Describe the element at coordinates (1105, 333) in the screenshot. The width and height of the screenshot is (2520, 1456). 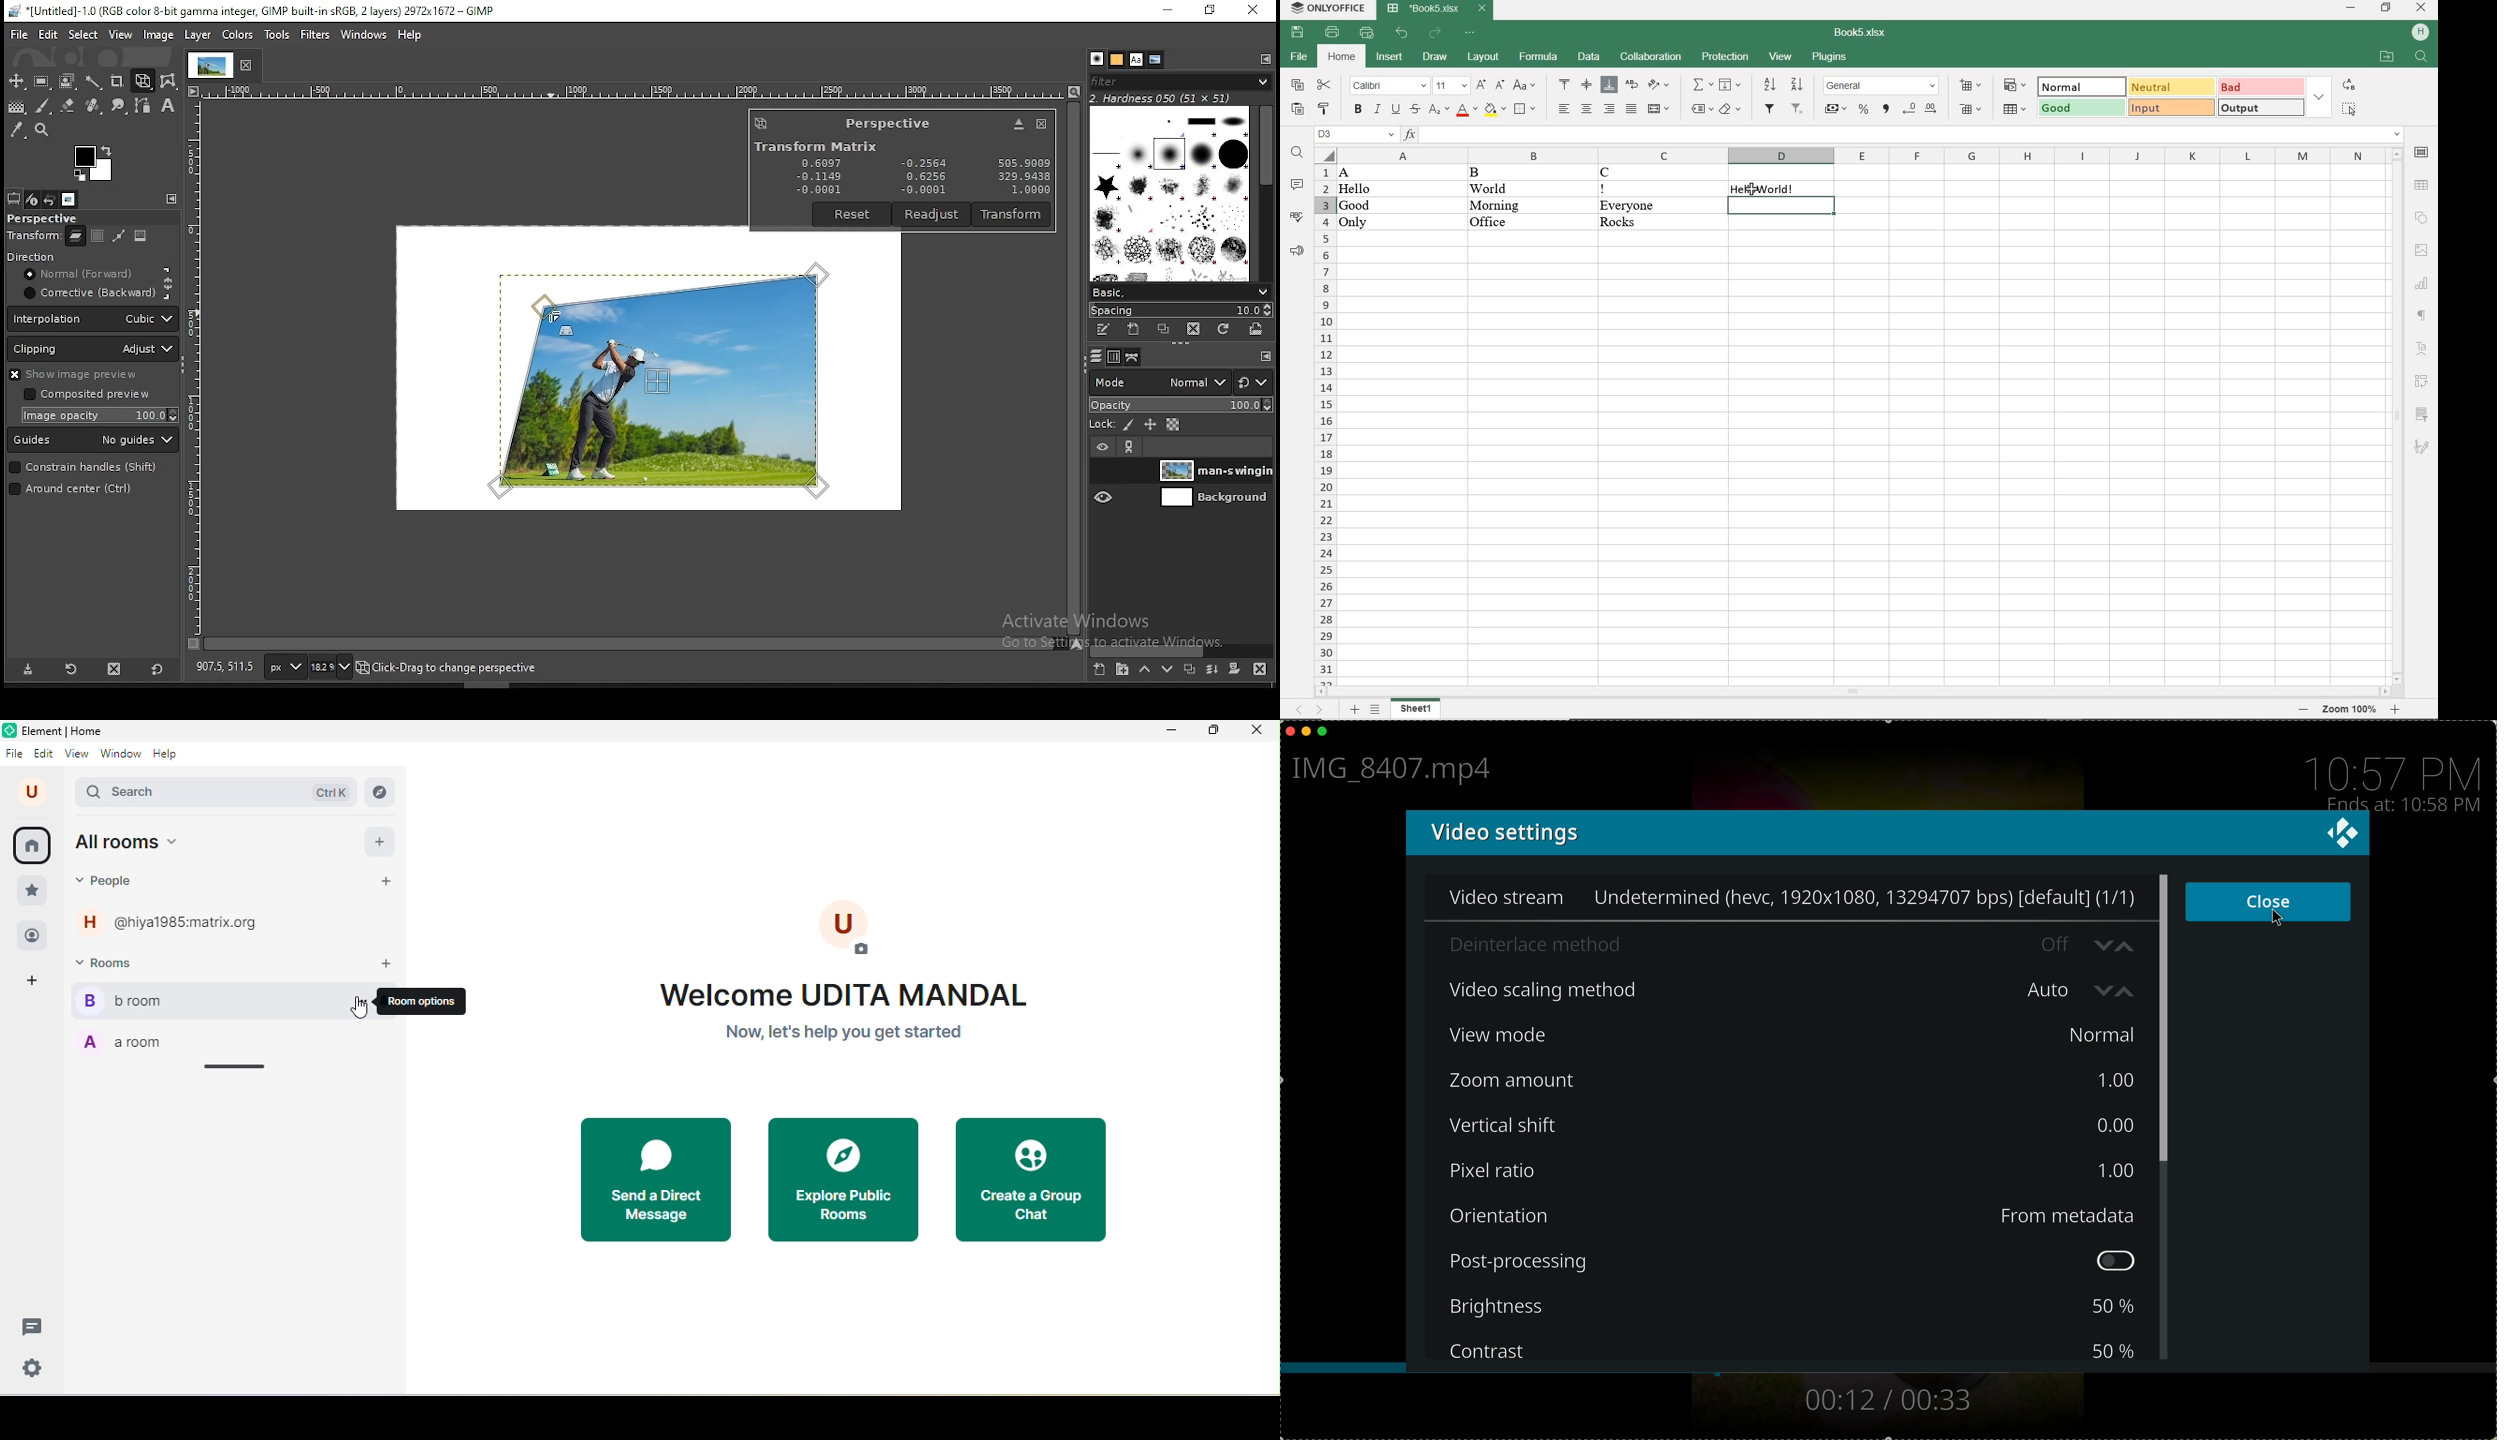
I see `edit this brush` at that location.